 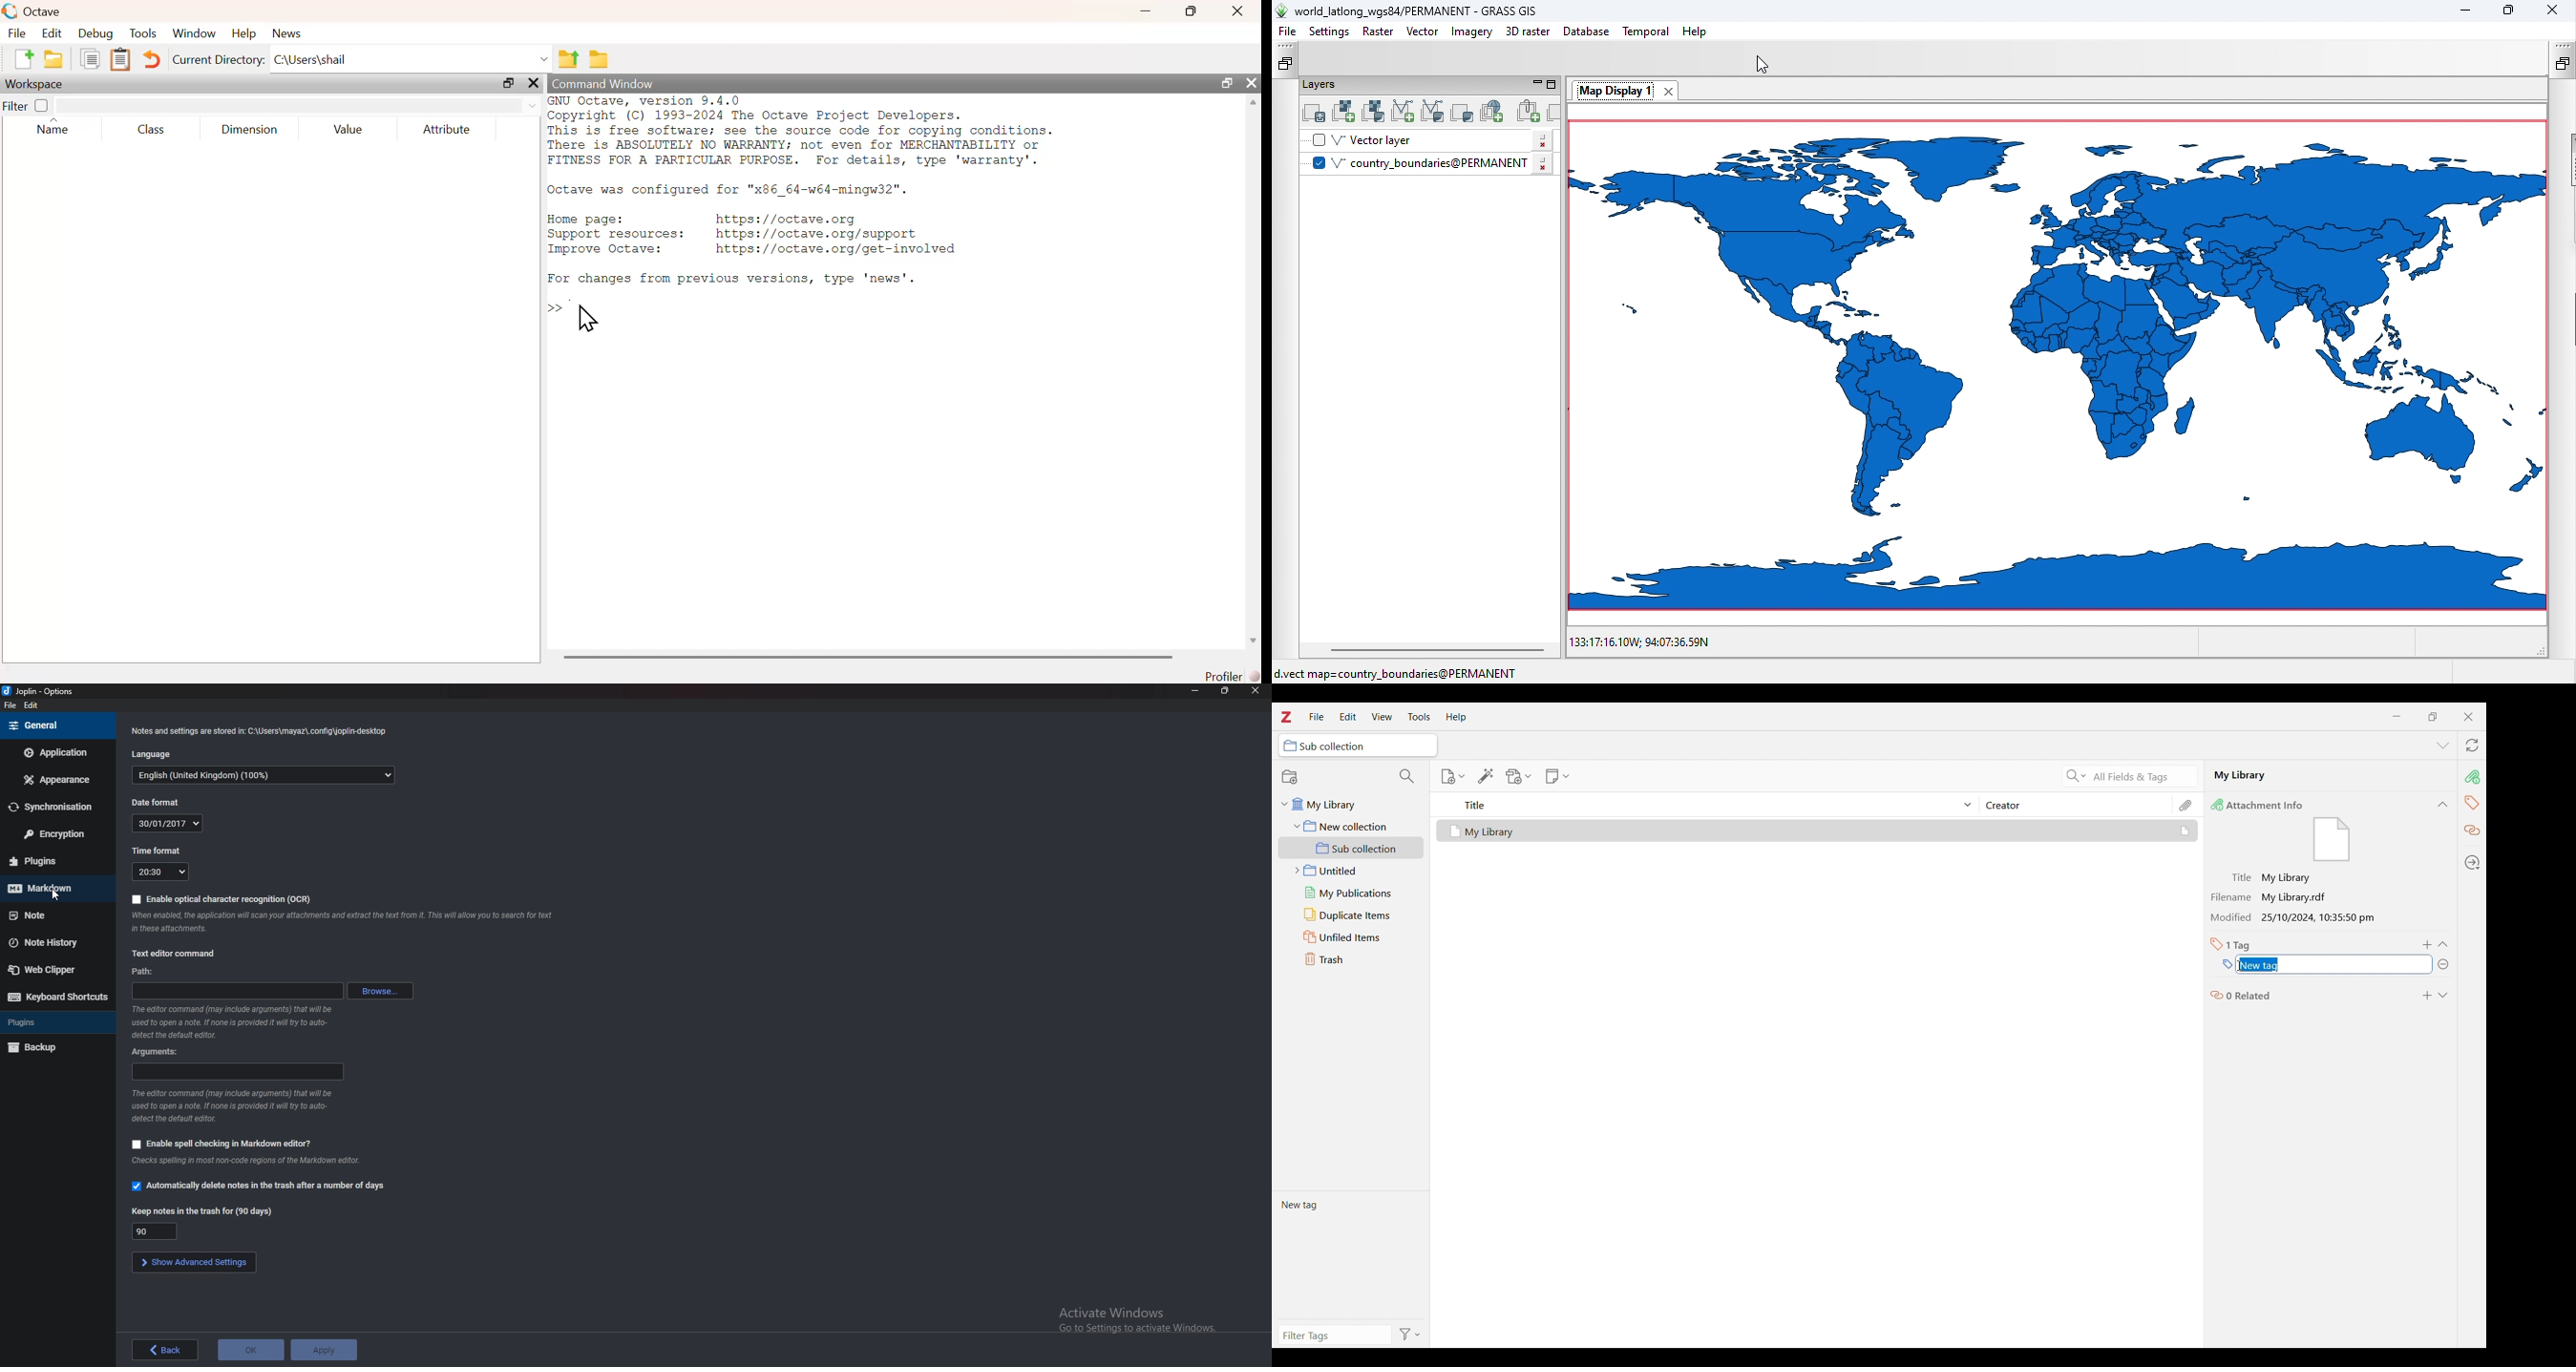 What do you see at coordinates (2333, 840) in the screenshot?
I see `` at bounding box center [2333, 840].